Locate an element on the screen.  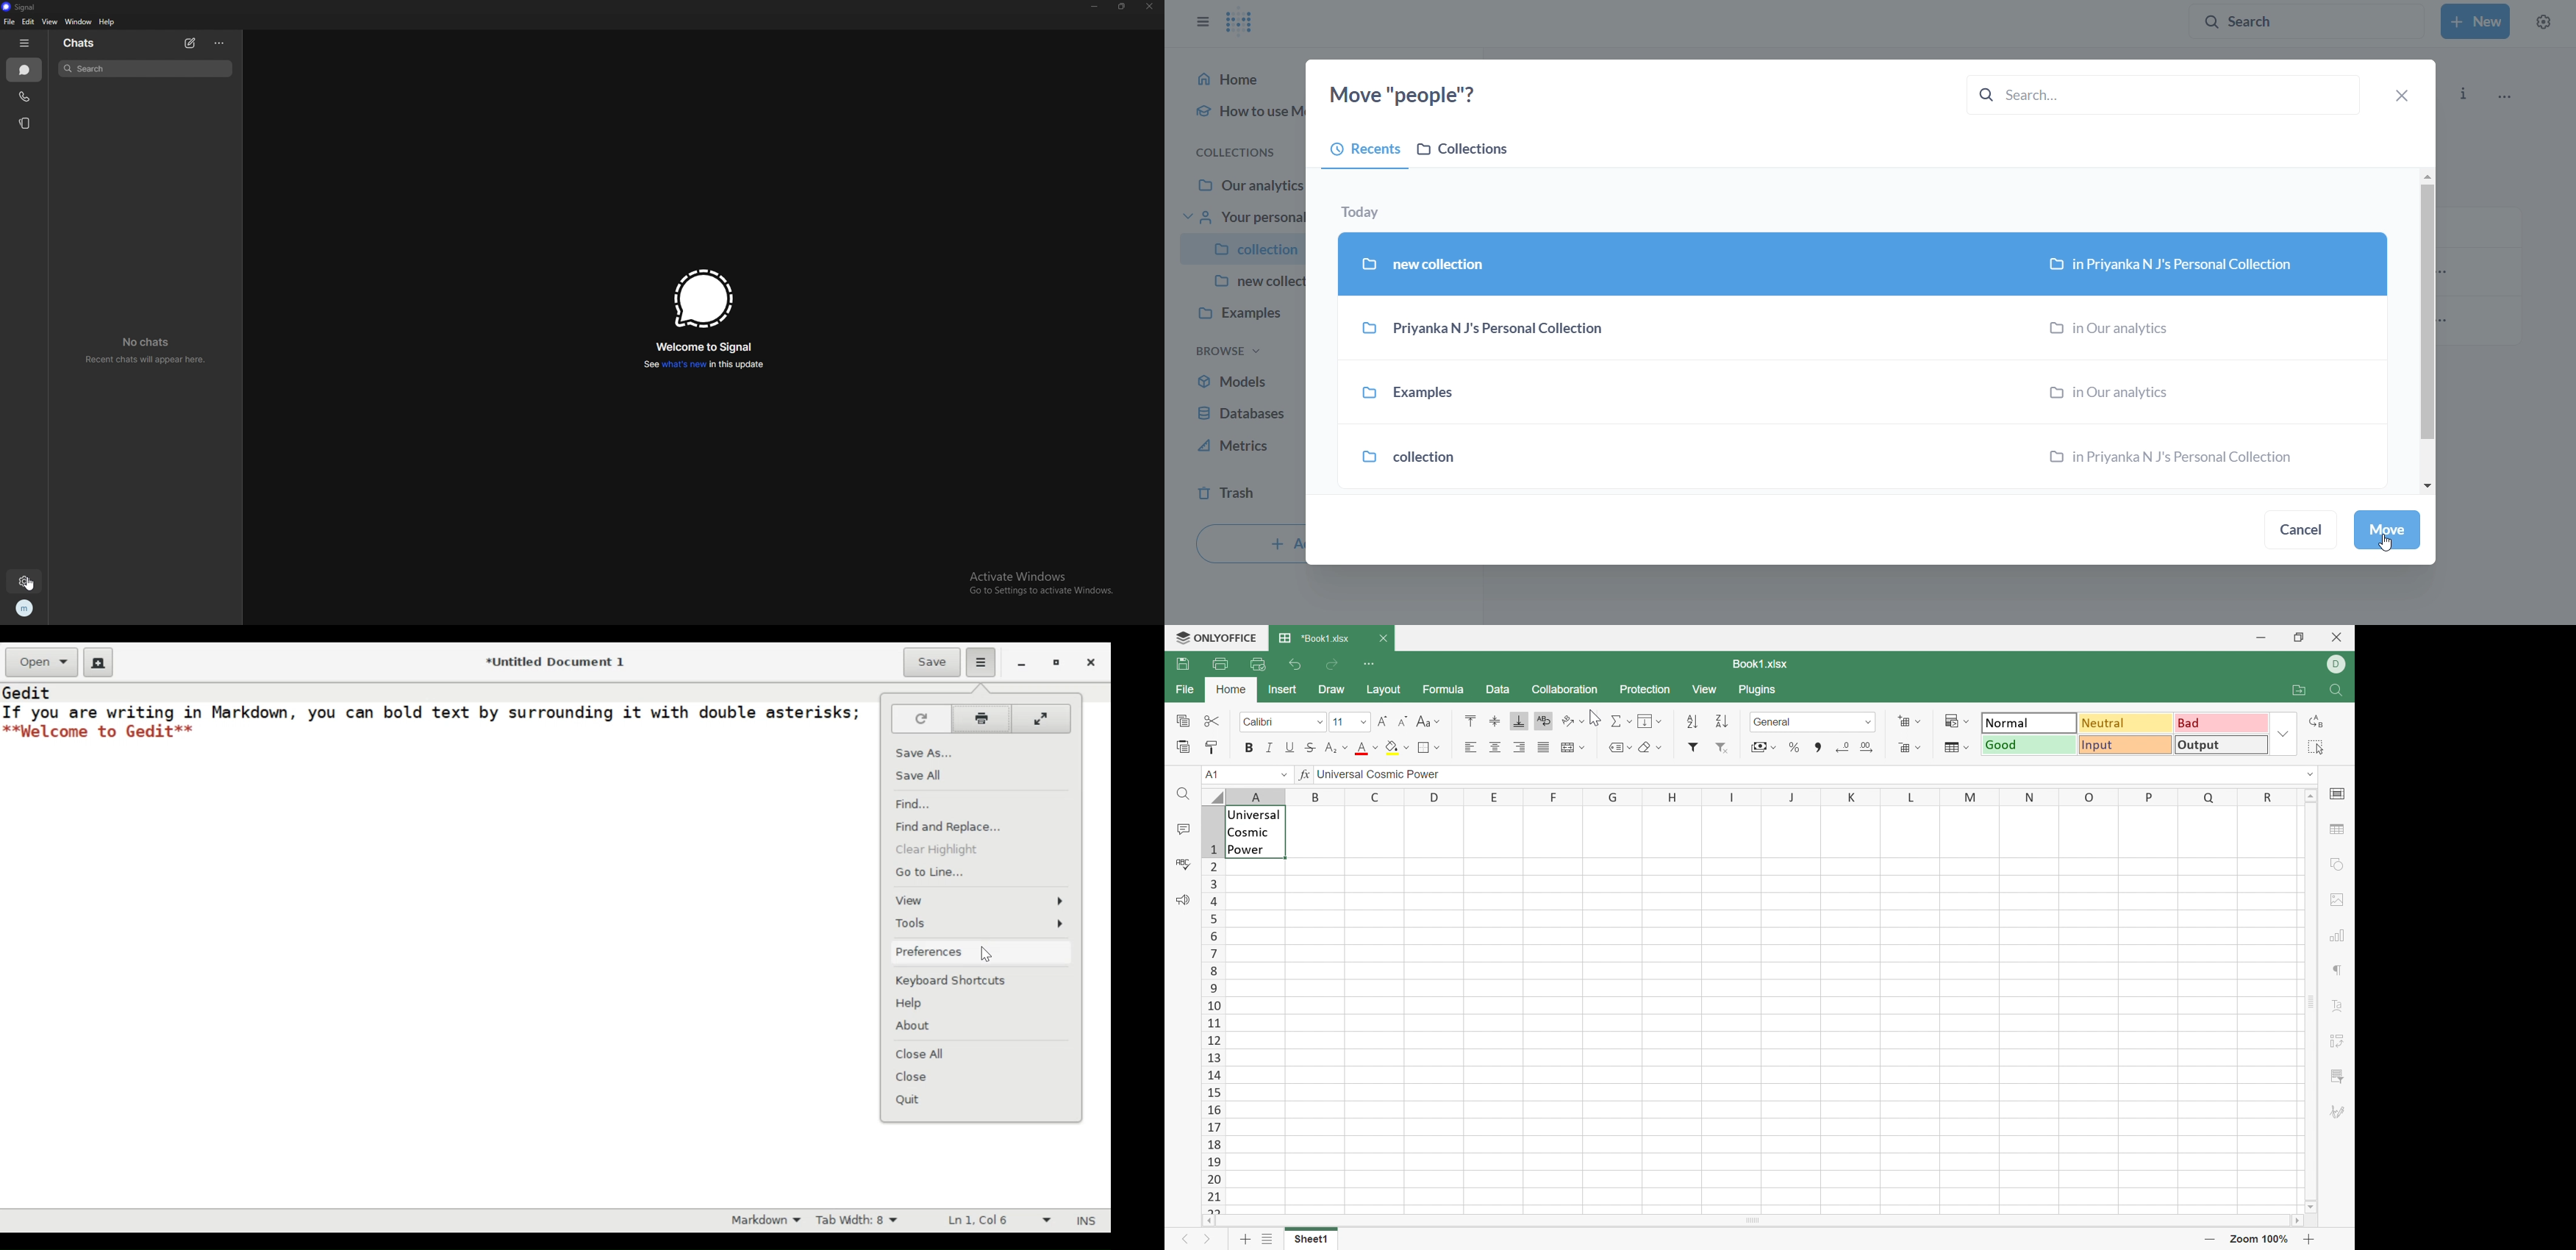
Open is located at coordinates (40, 663).